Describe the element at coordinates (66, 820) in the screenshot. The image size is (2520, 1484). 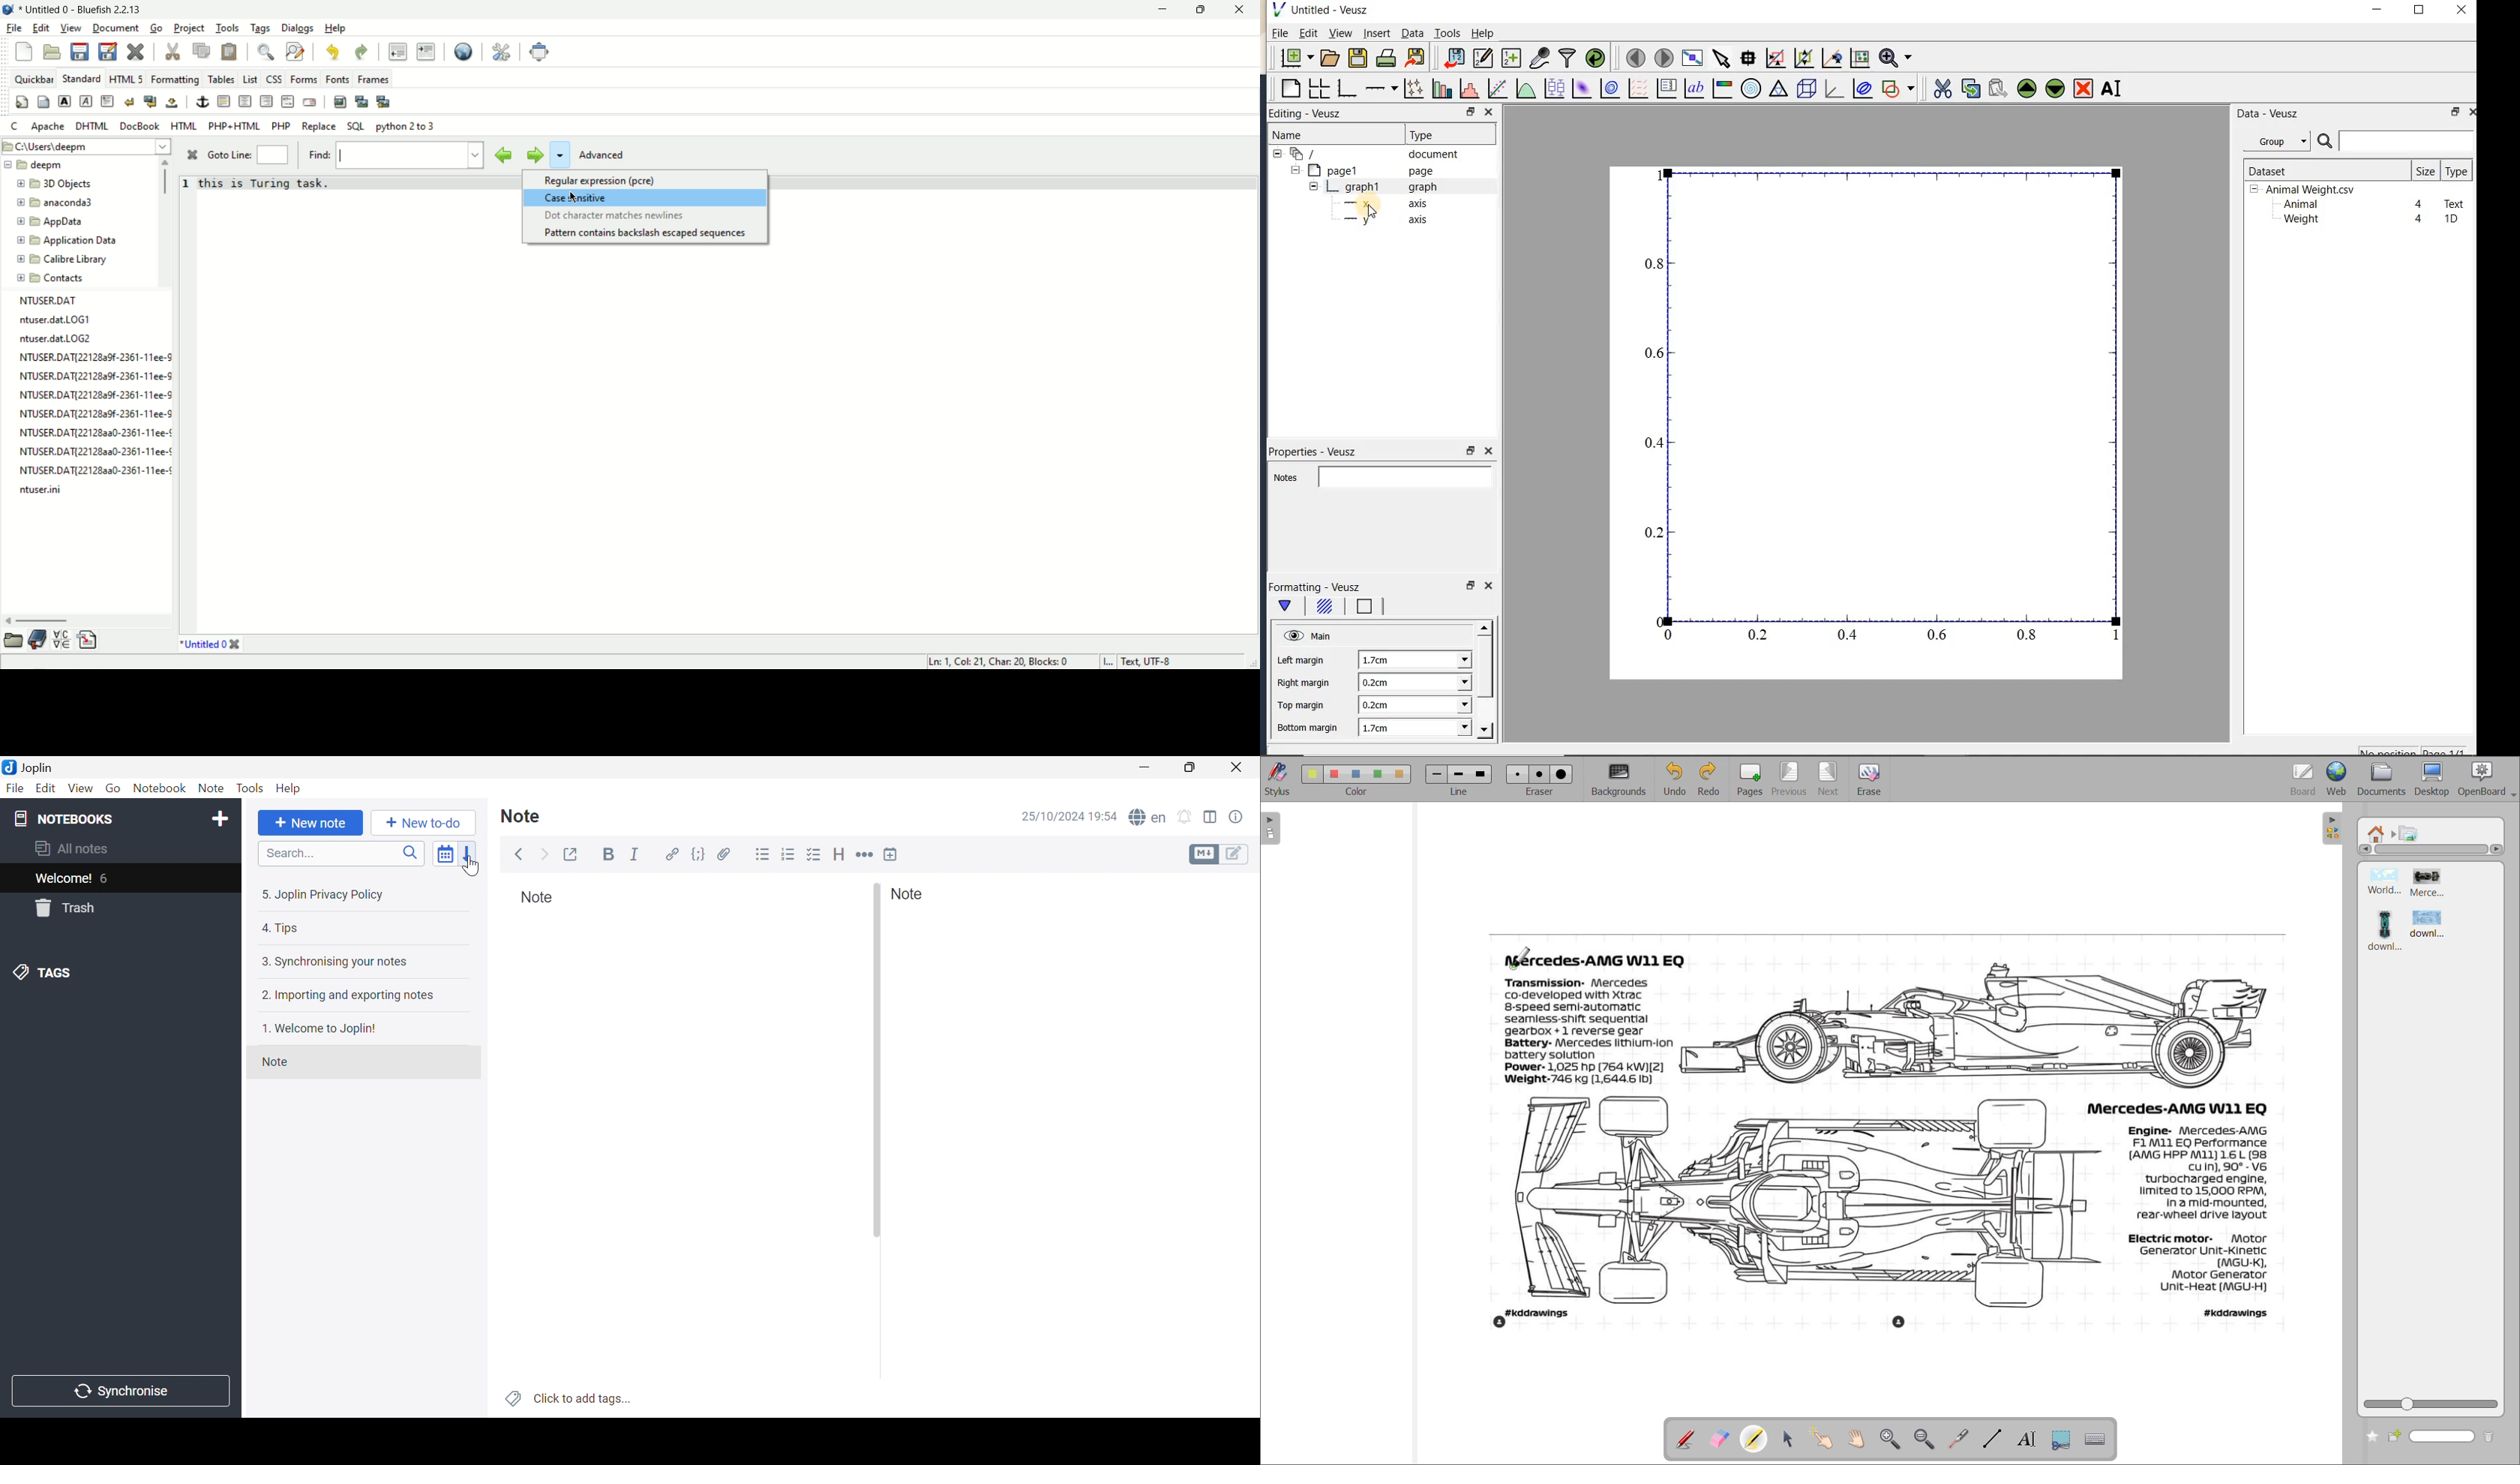
I see `Notebooks` at that location.